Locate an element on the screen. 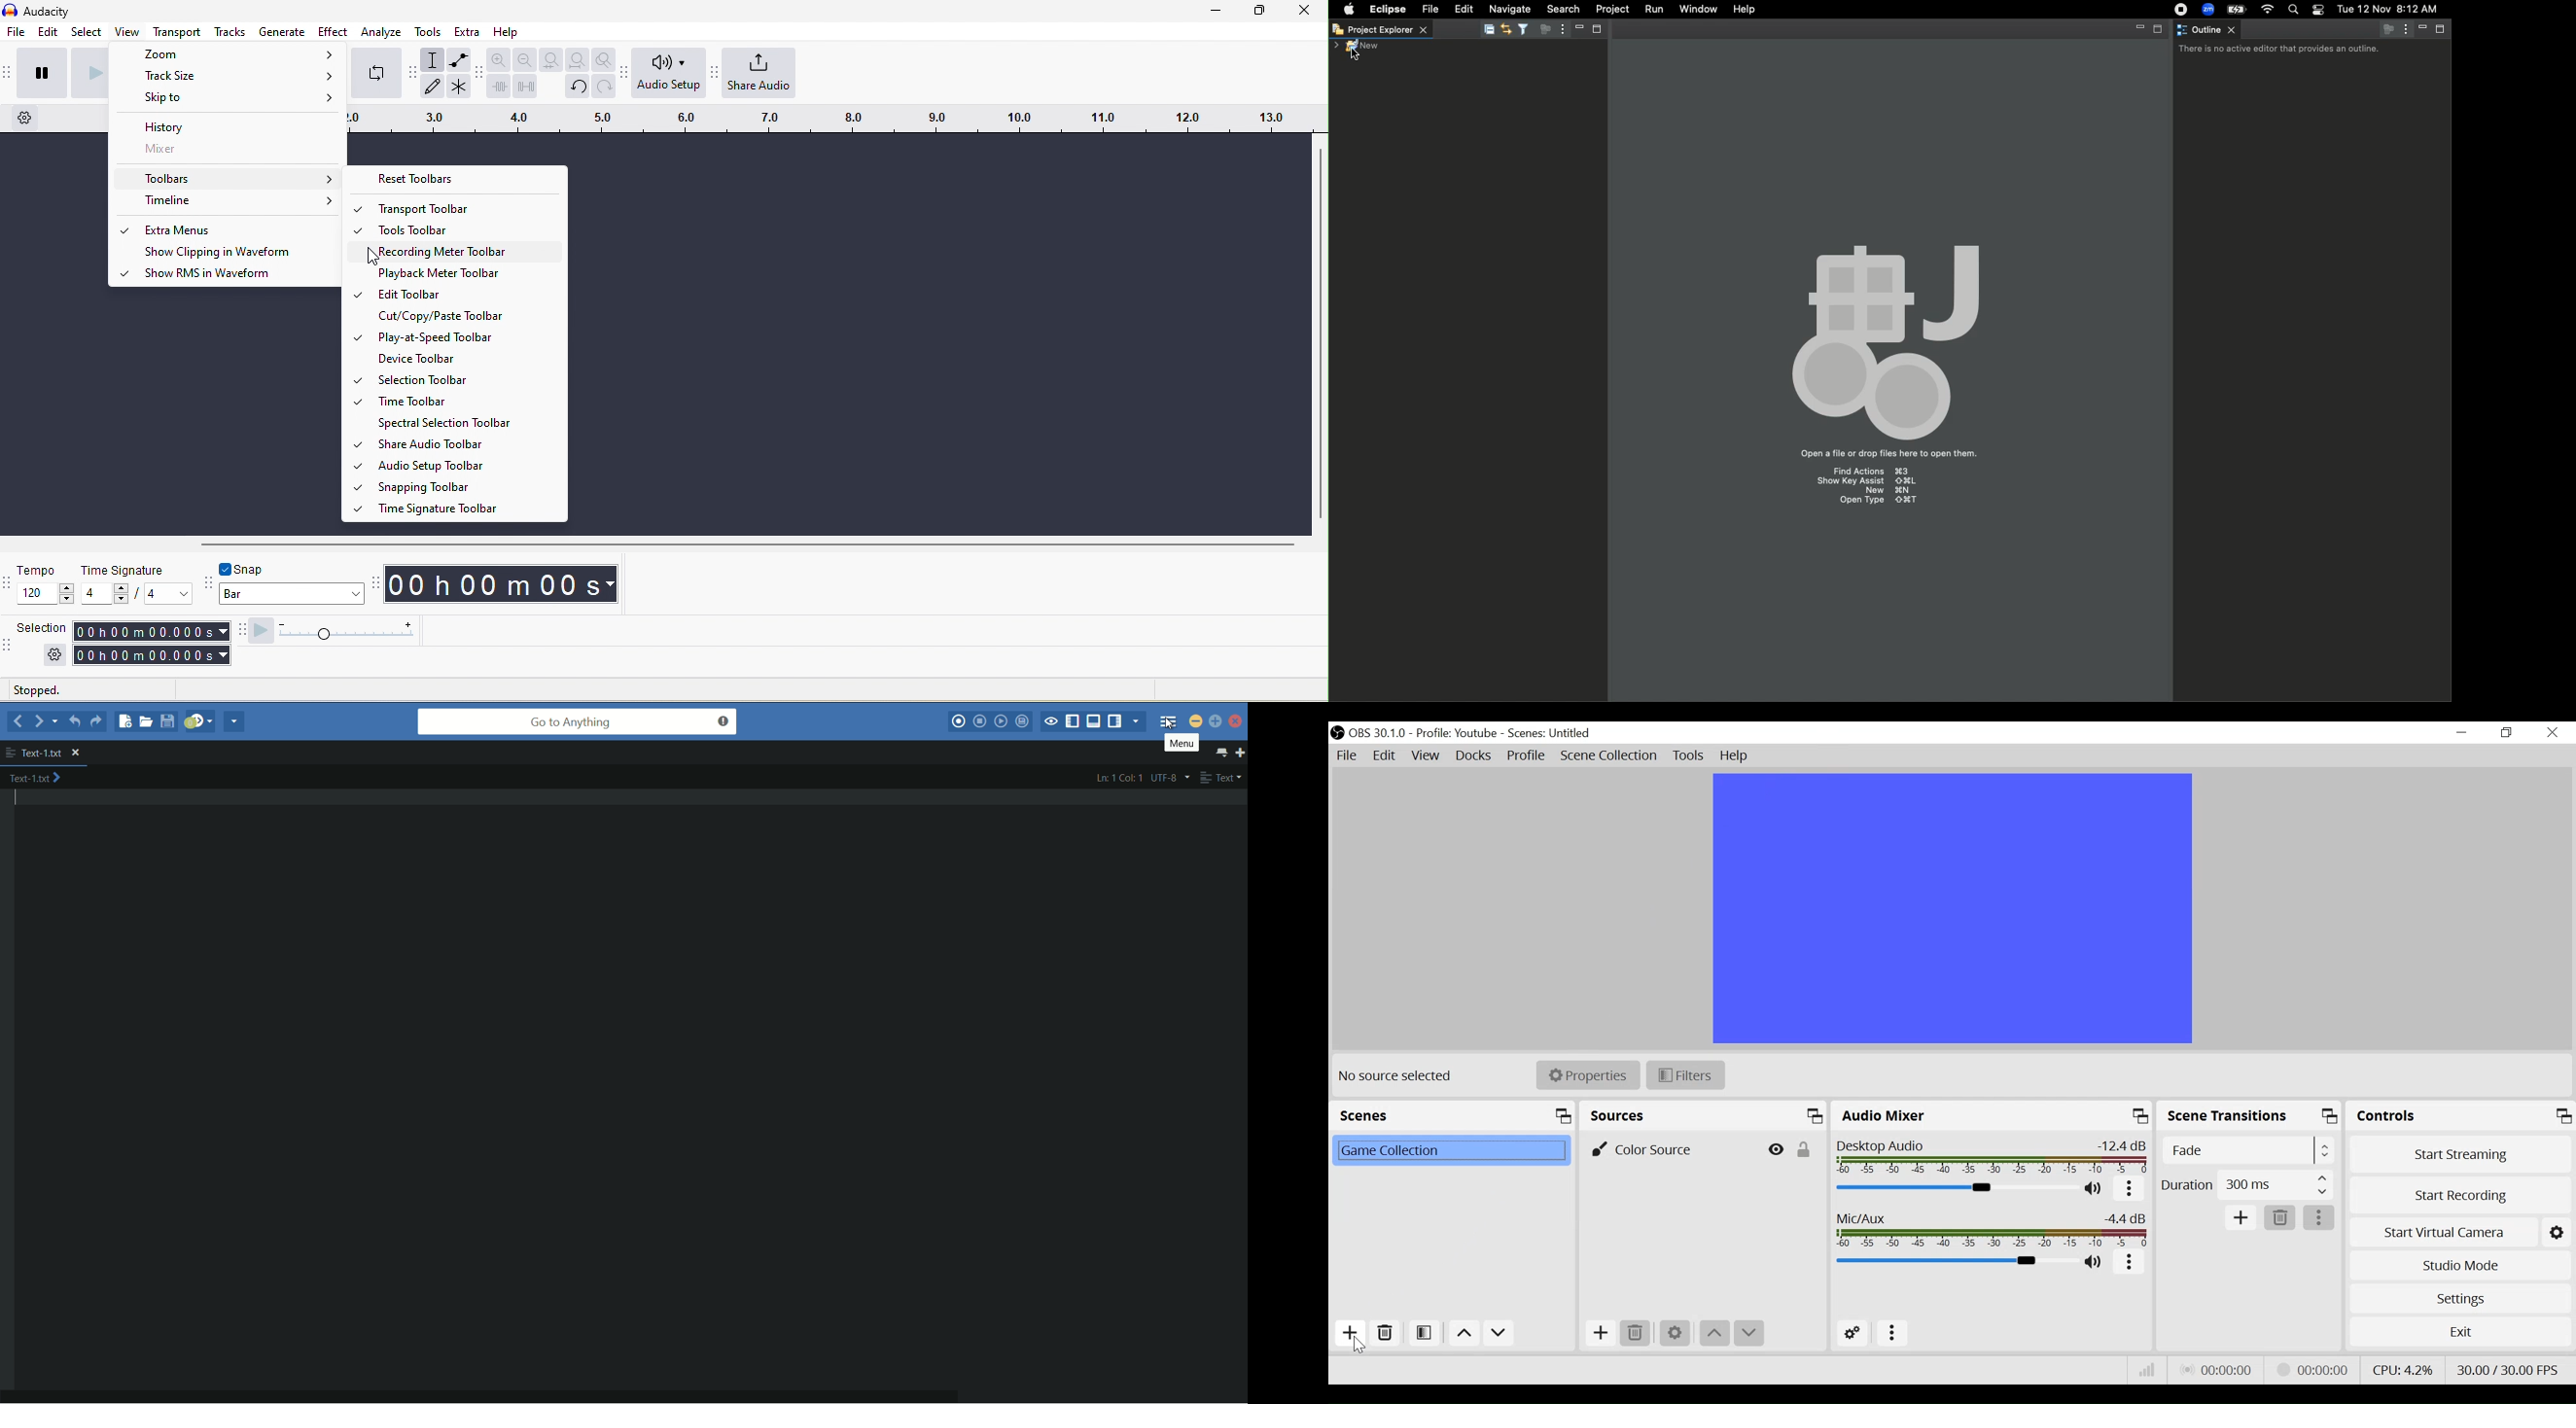 This screenshot has width=2576, height=1428. Eclipse is located at coordinates (1388, 10).